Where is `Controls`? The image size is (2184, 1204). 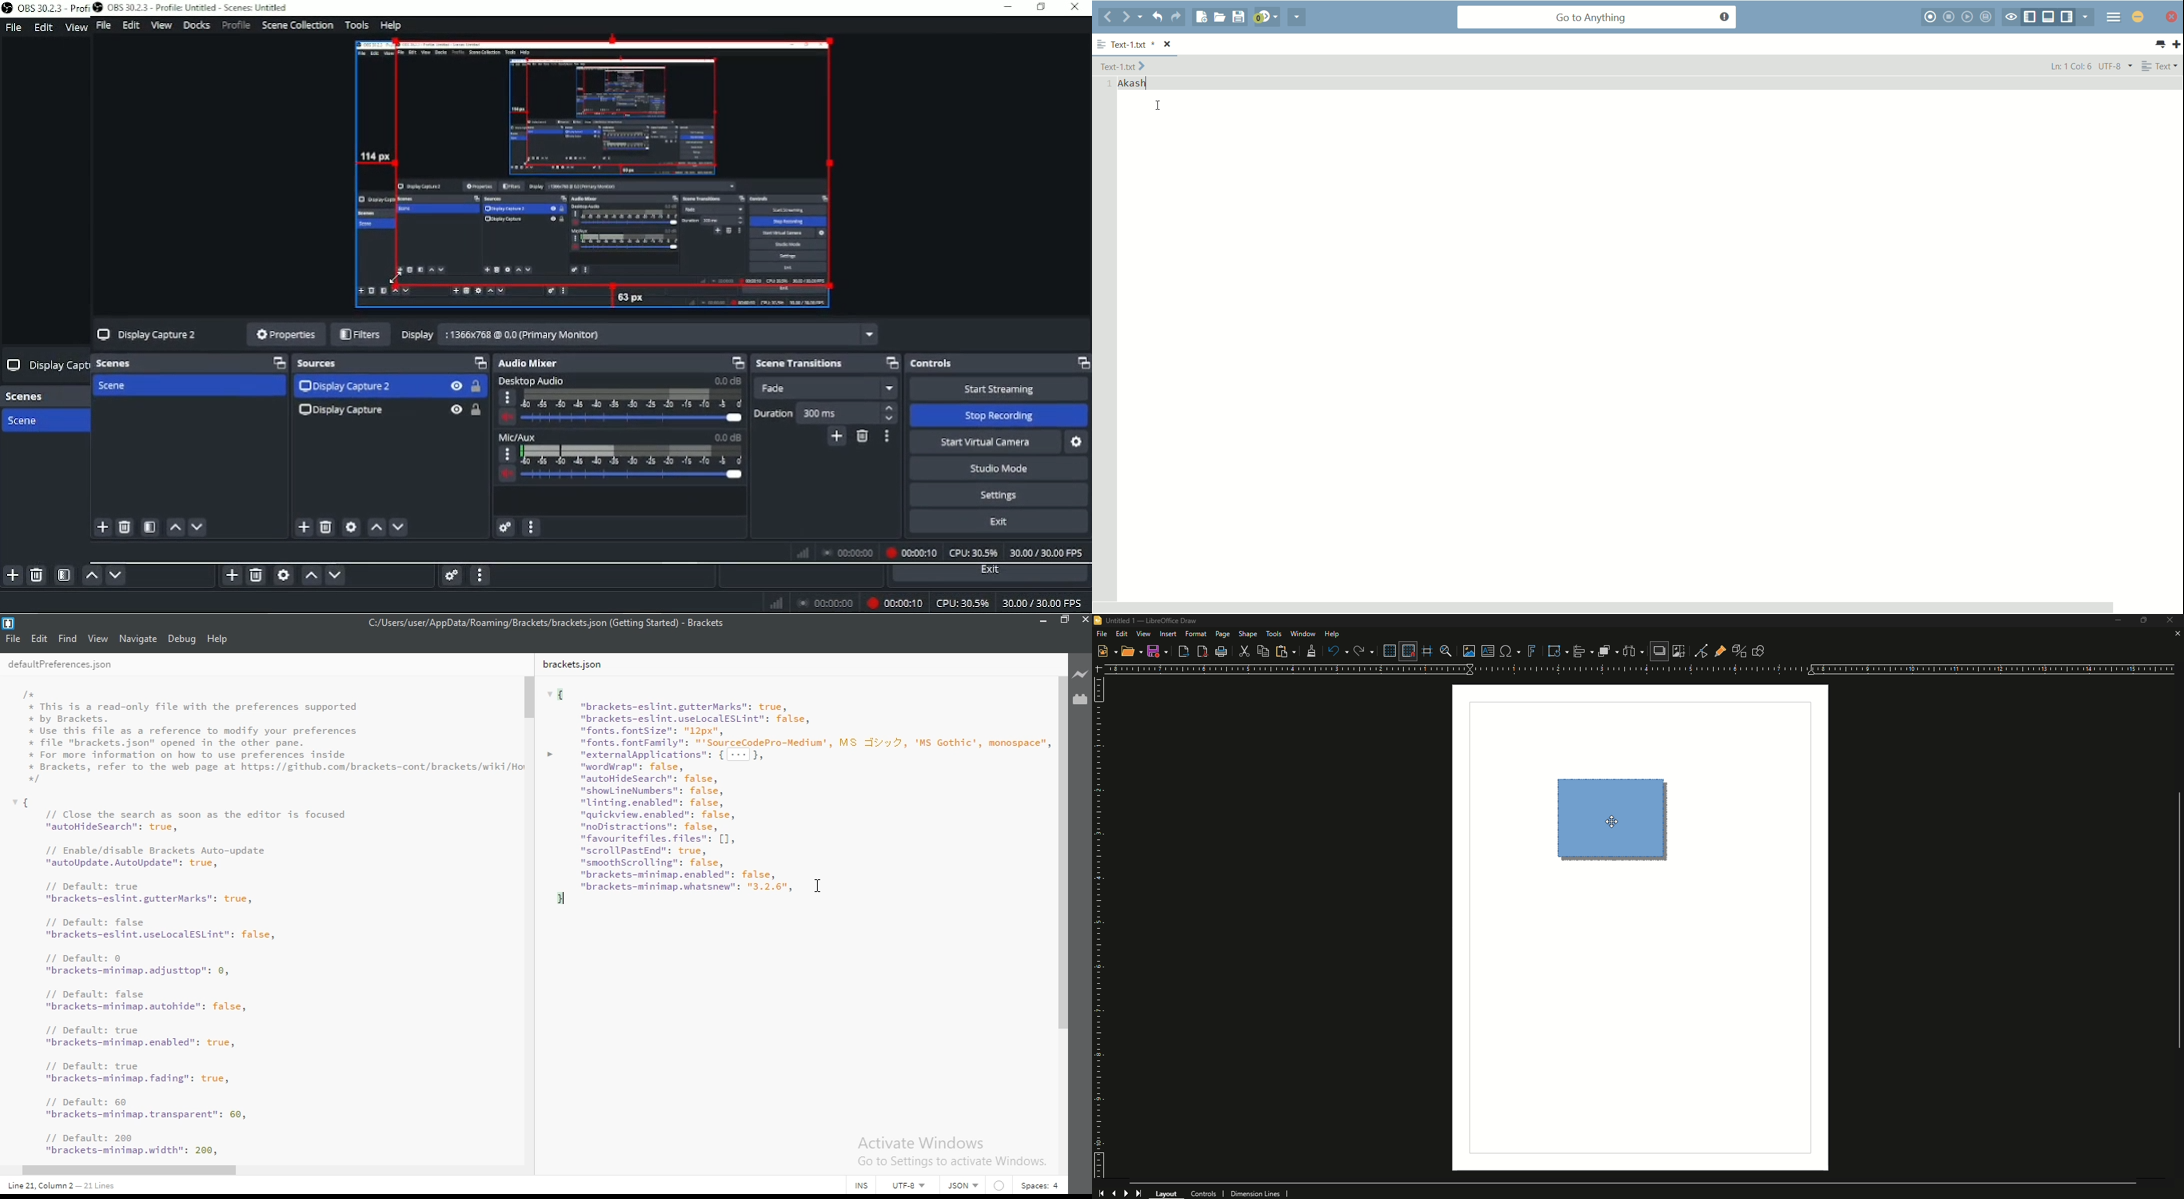 Controls is located at coordinates (938, 364).